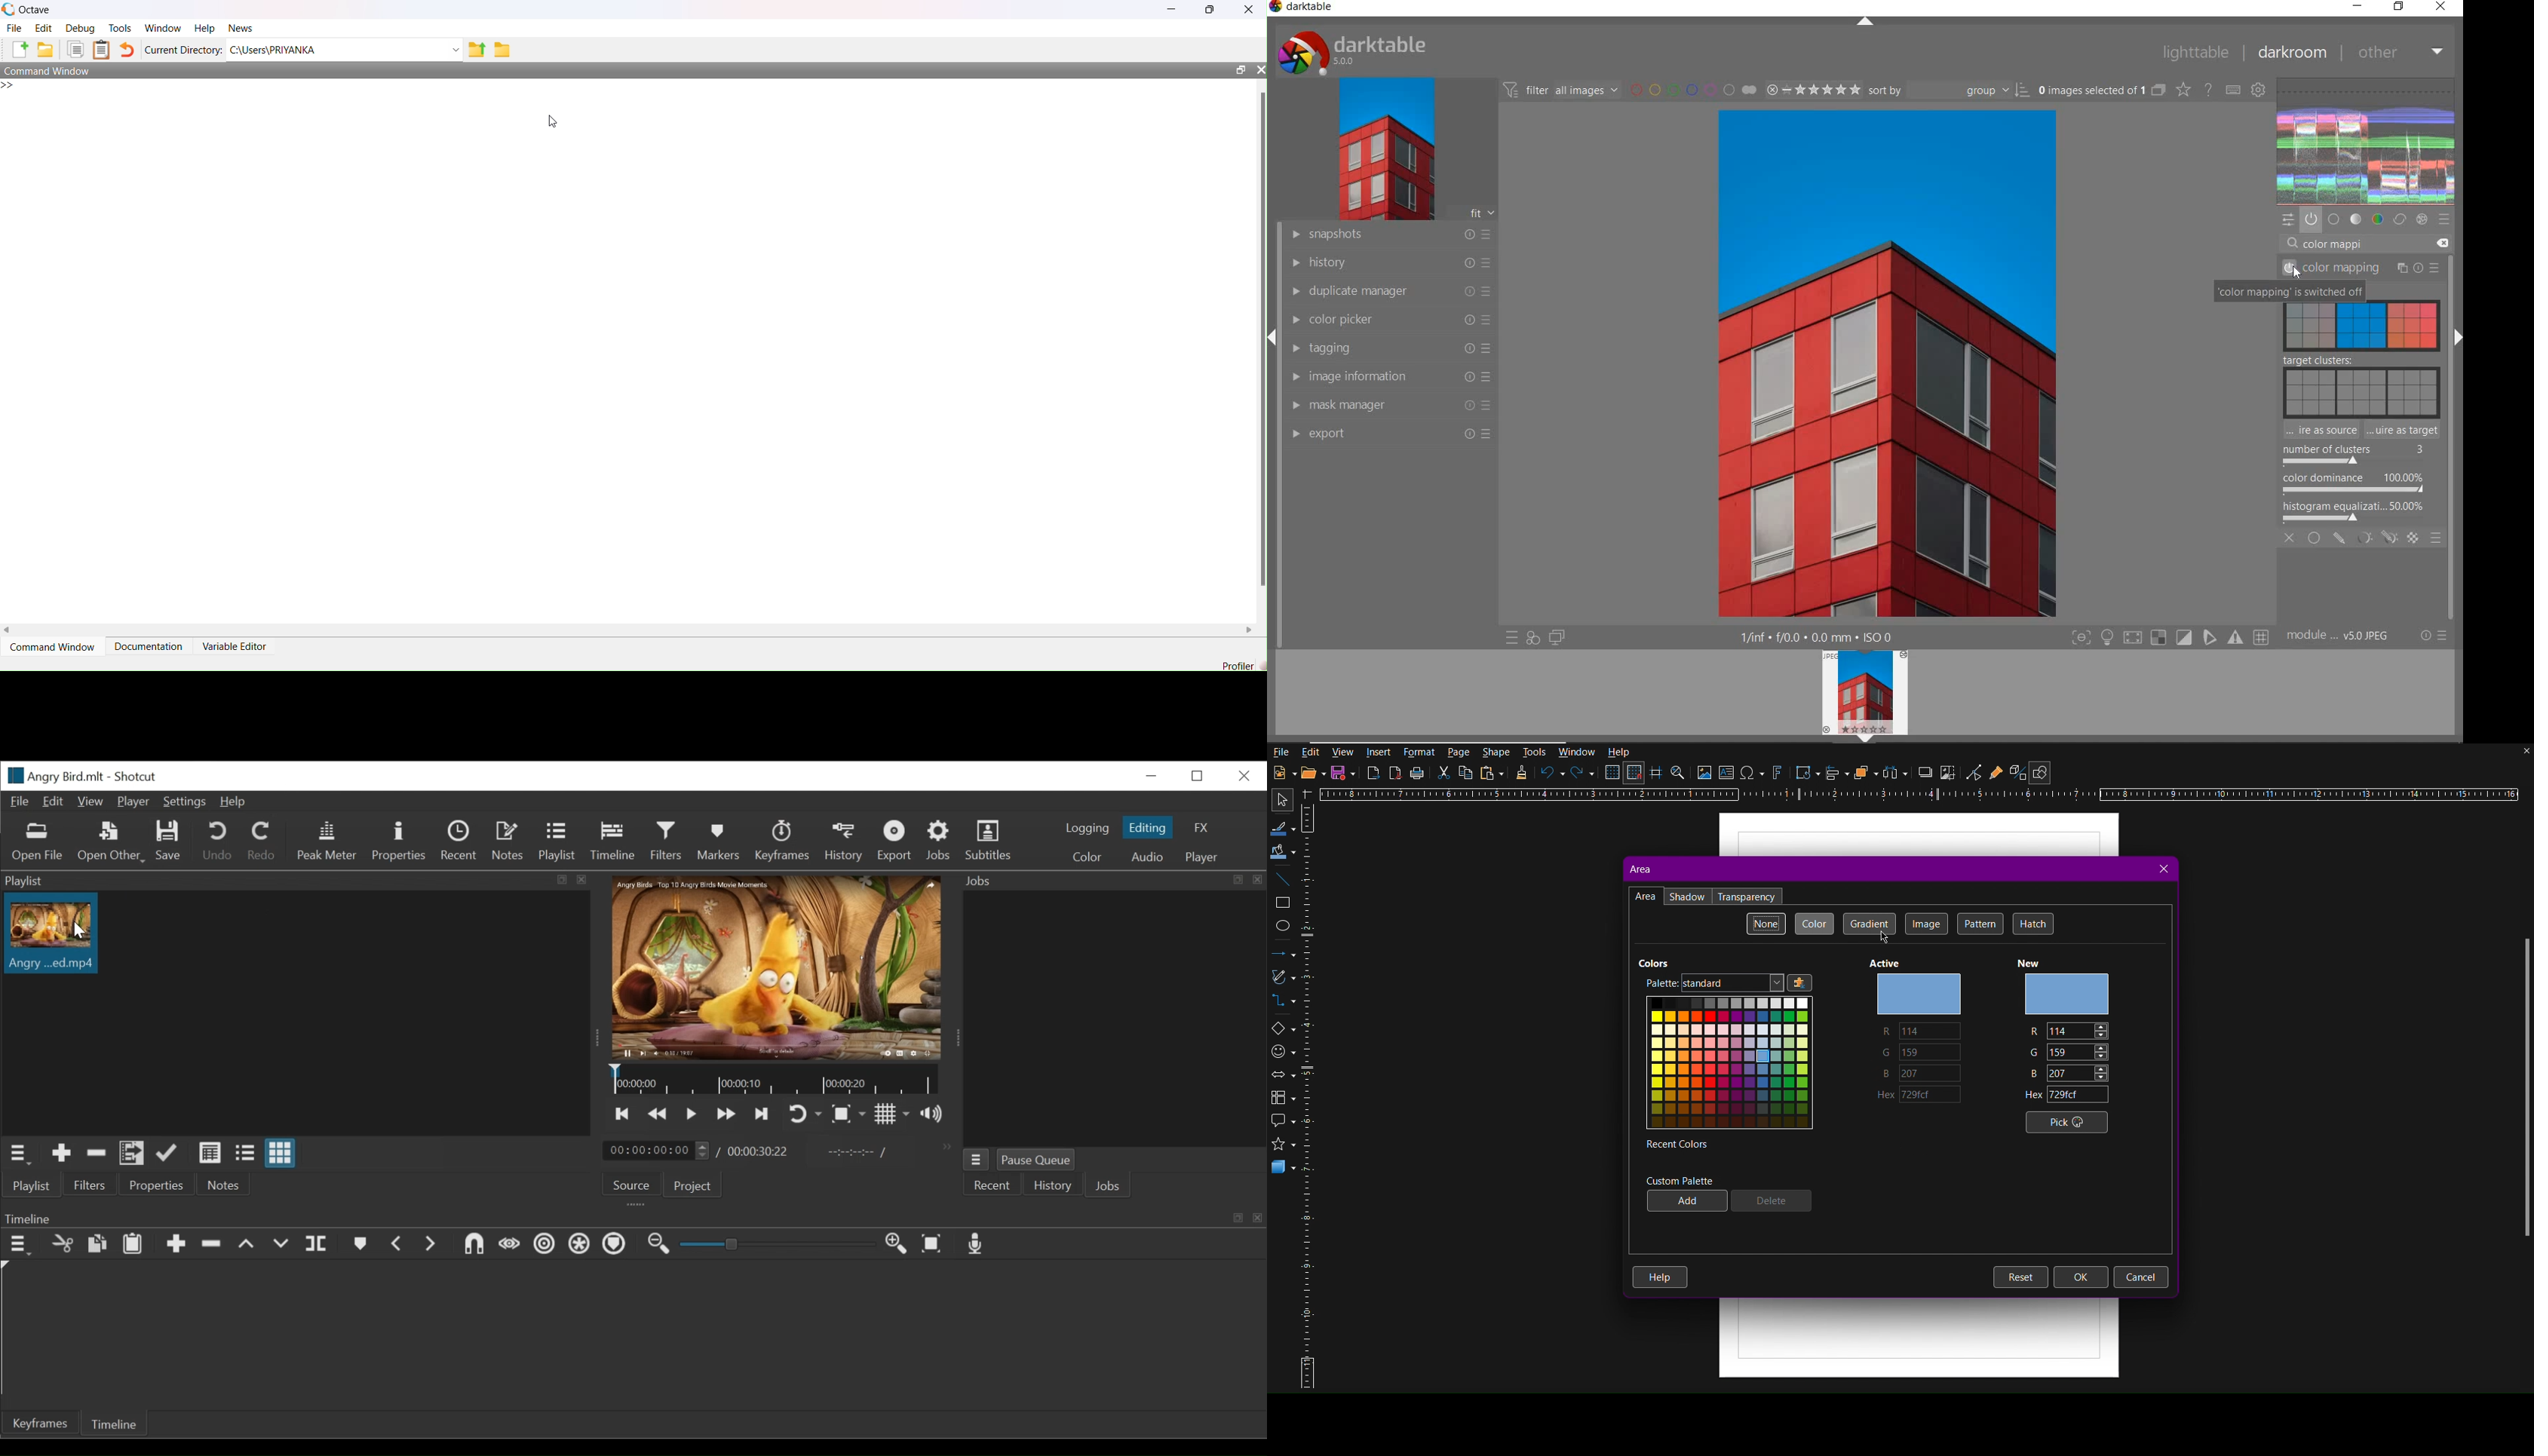  What do you see at coordinates (559, 842) in the screenshot?
I see `Playlist` at bounding box center [559, 842].